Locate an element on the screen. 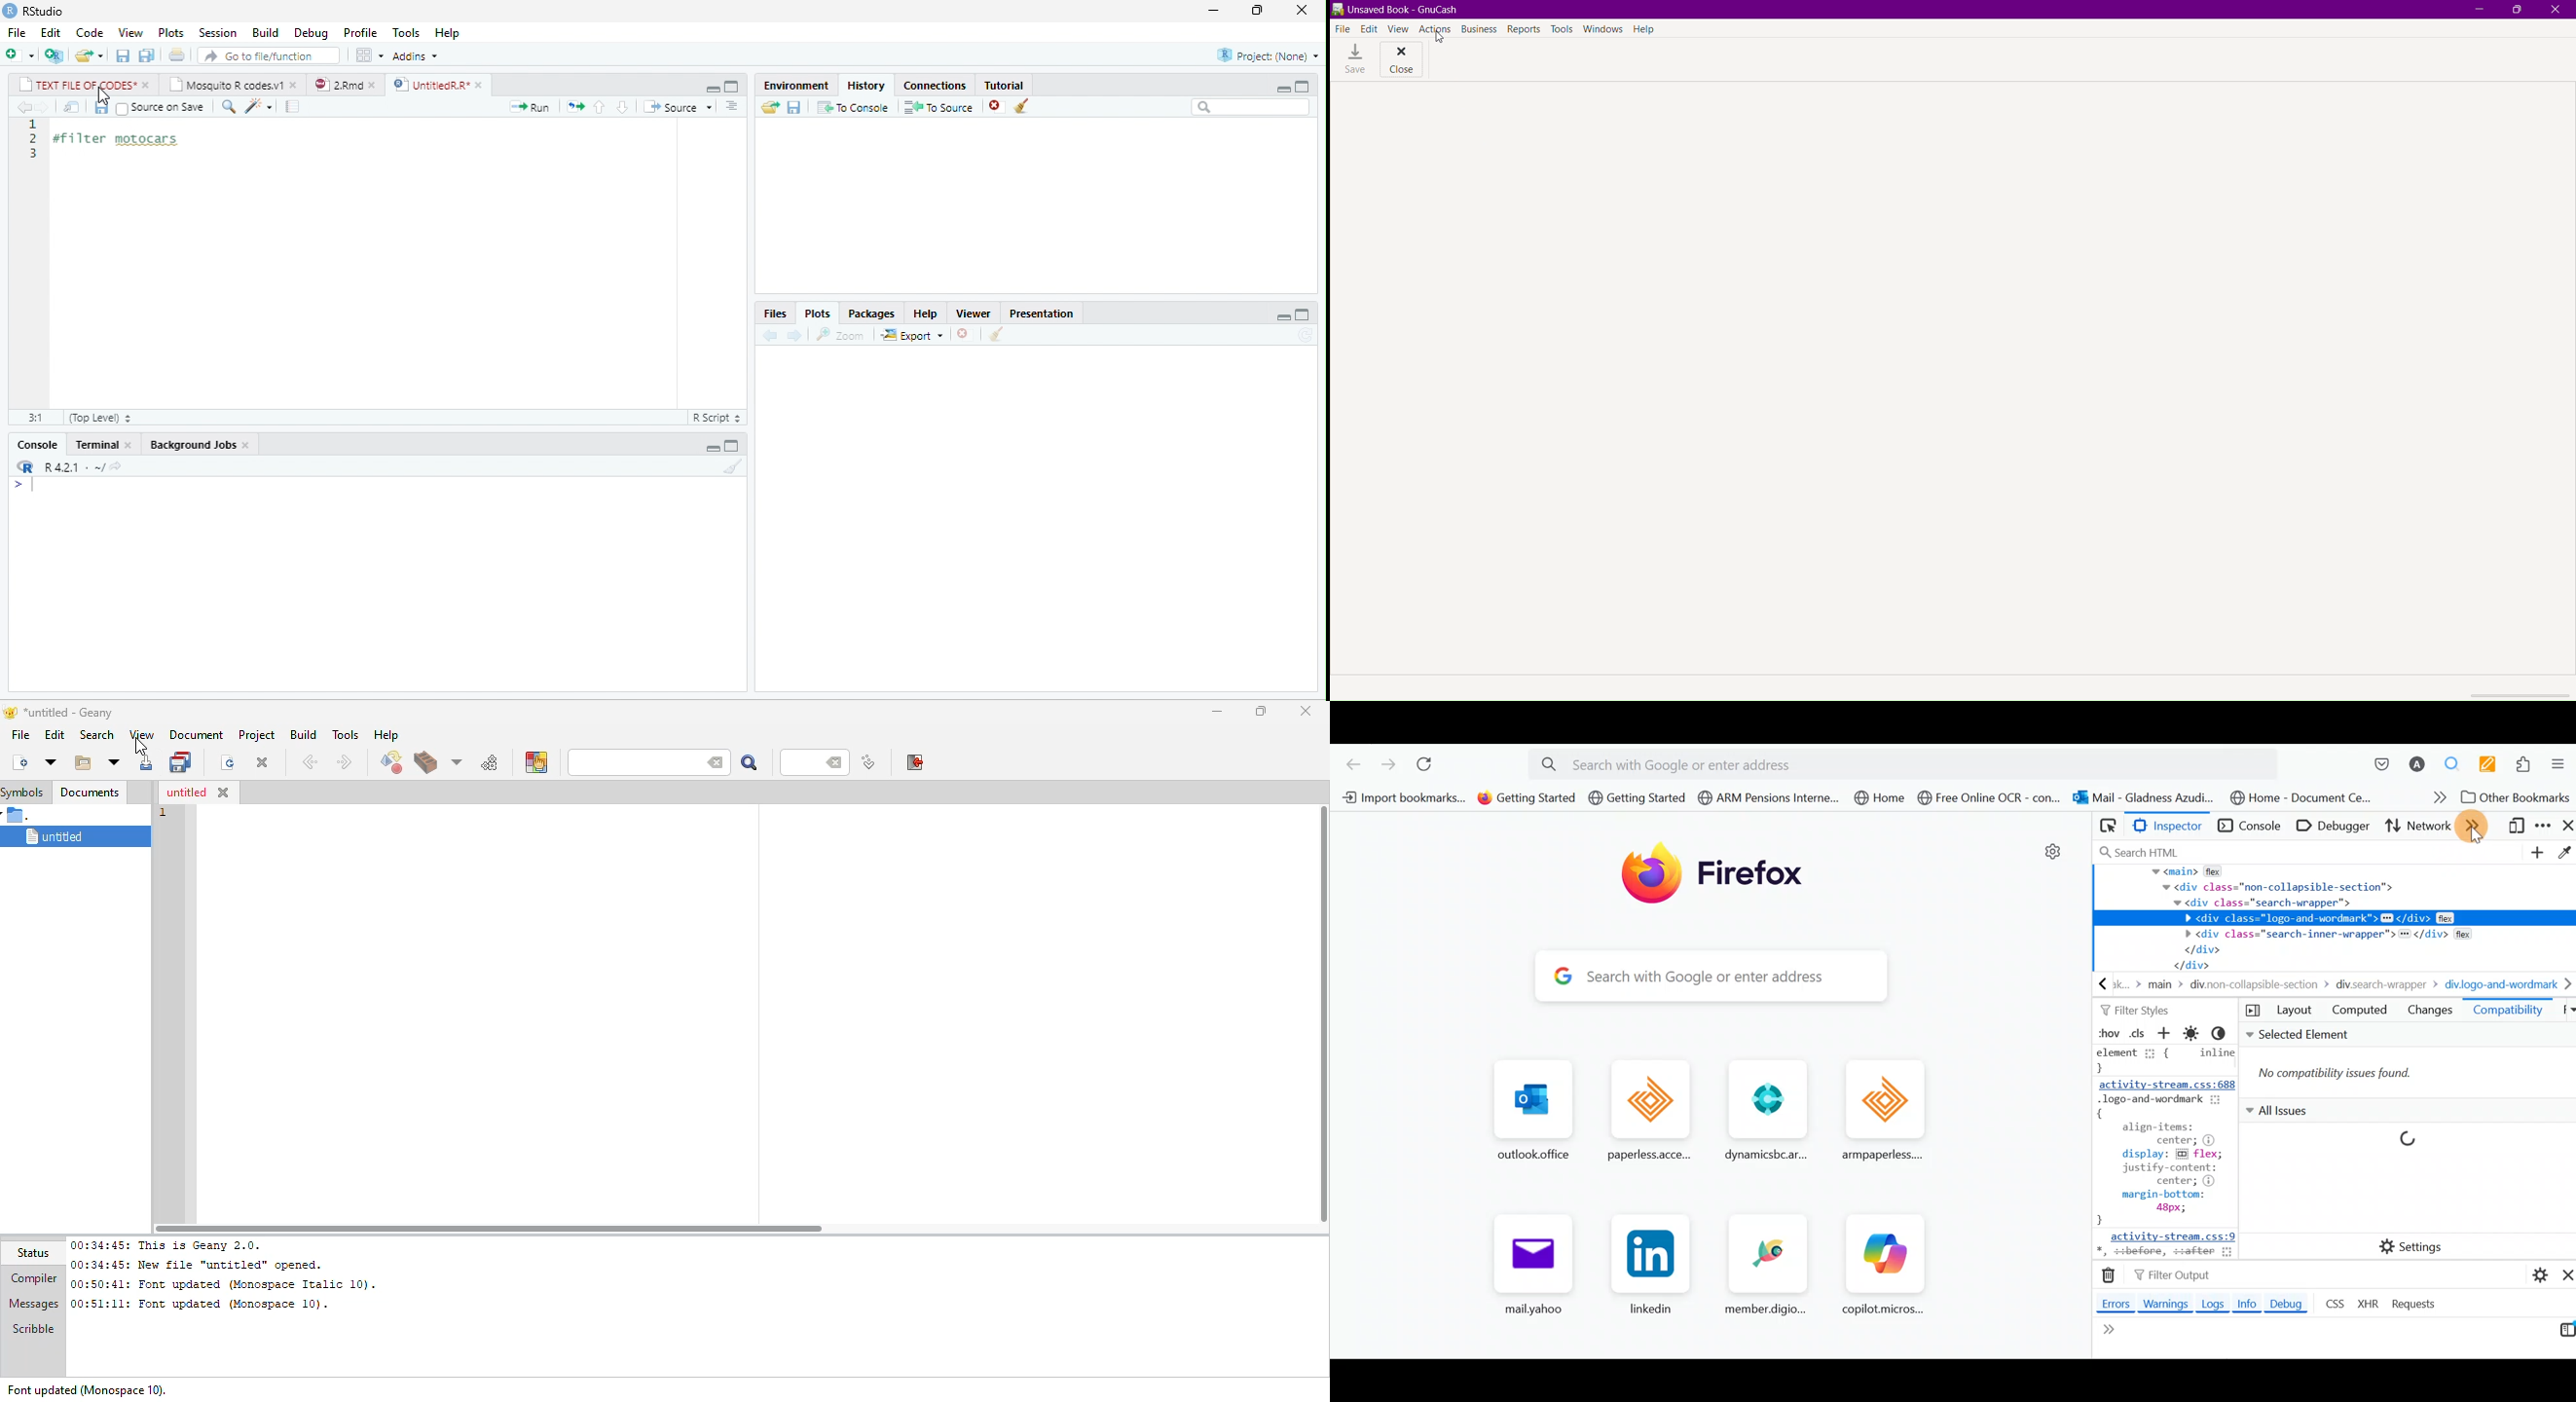 This screenshot has height=1428, width=2576. Source is located at coordinates (679, 106).